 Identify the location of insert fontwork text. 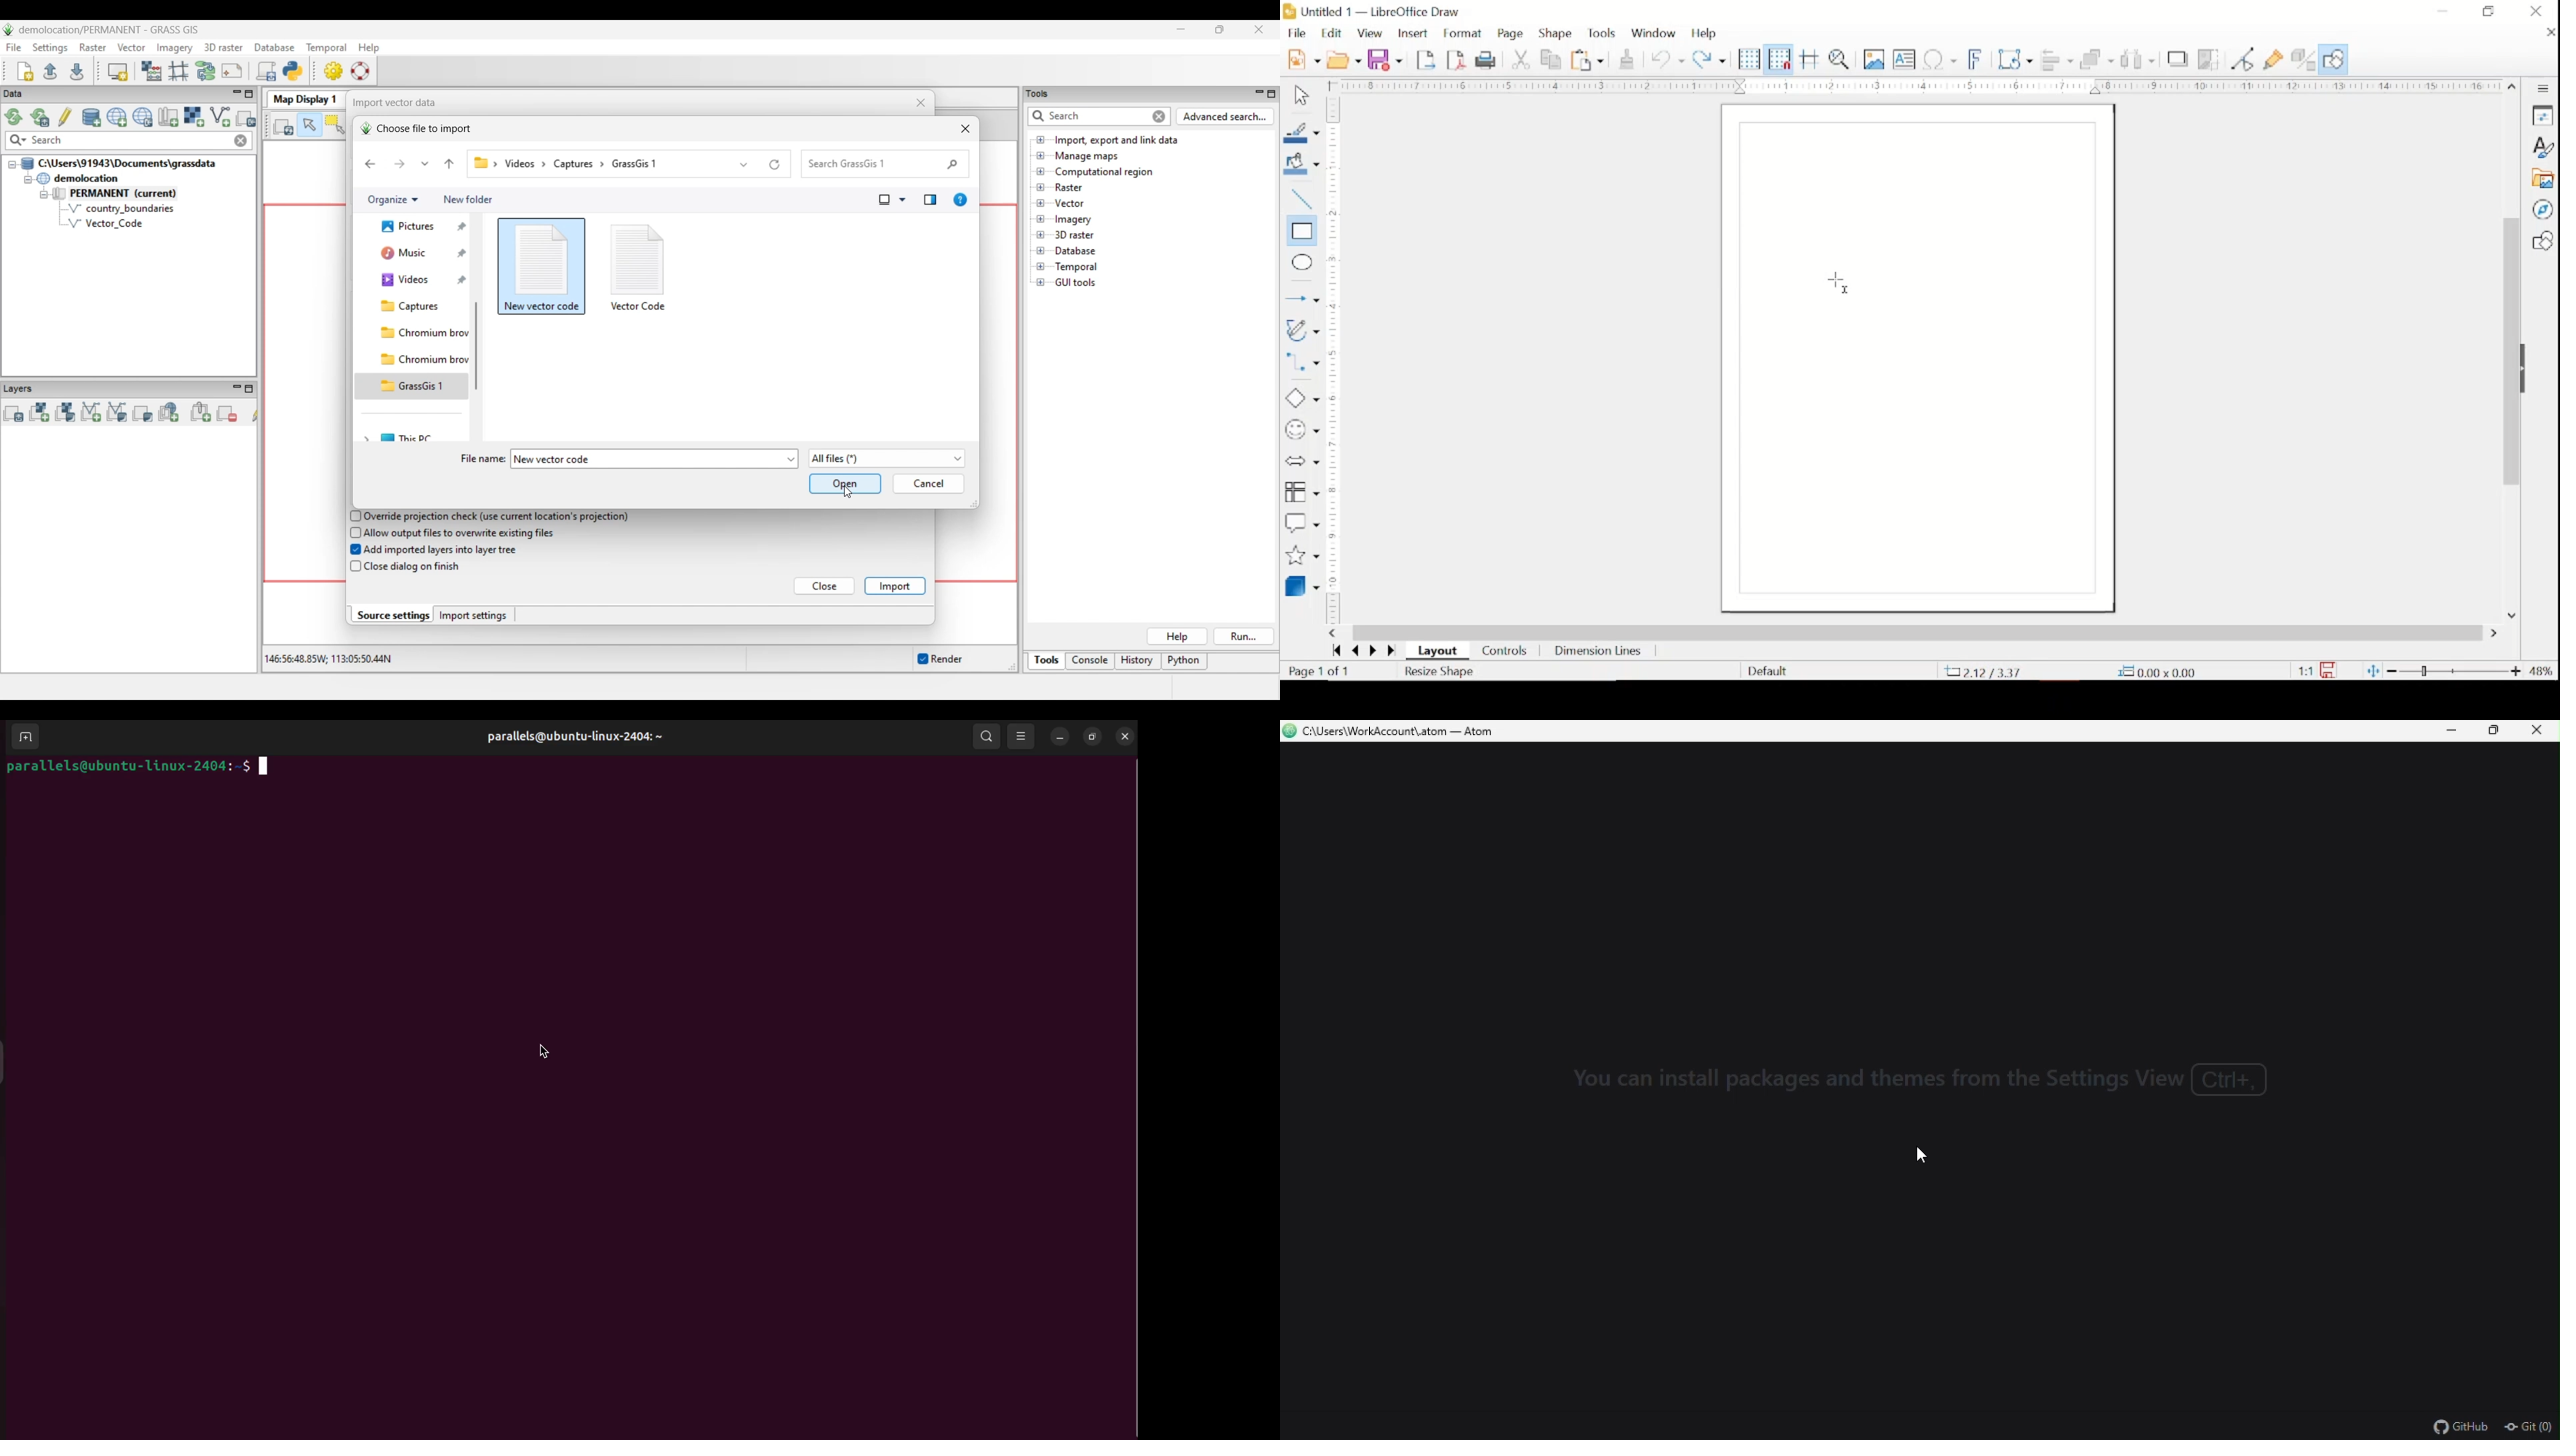
(1976, 58).